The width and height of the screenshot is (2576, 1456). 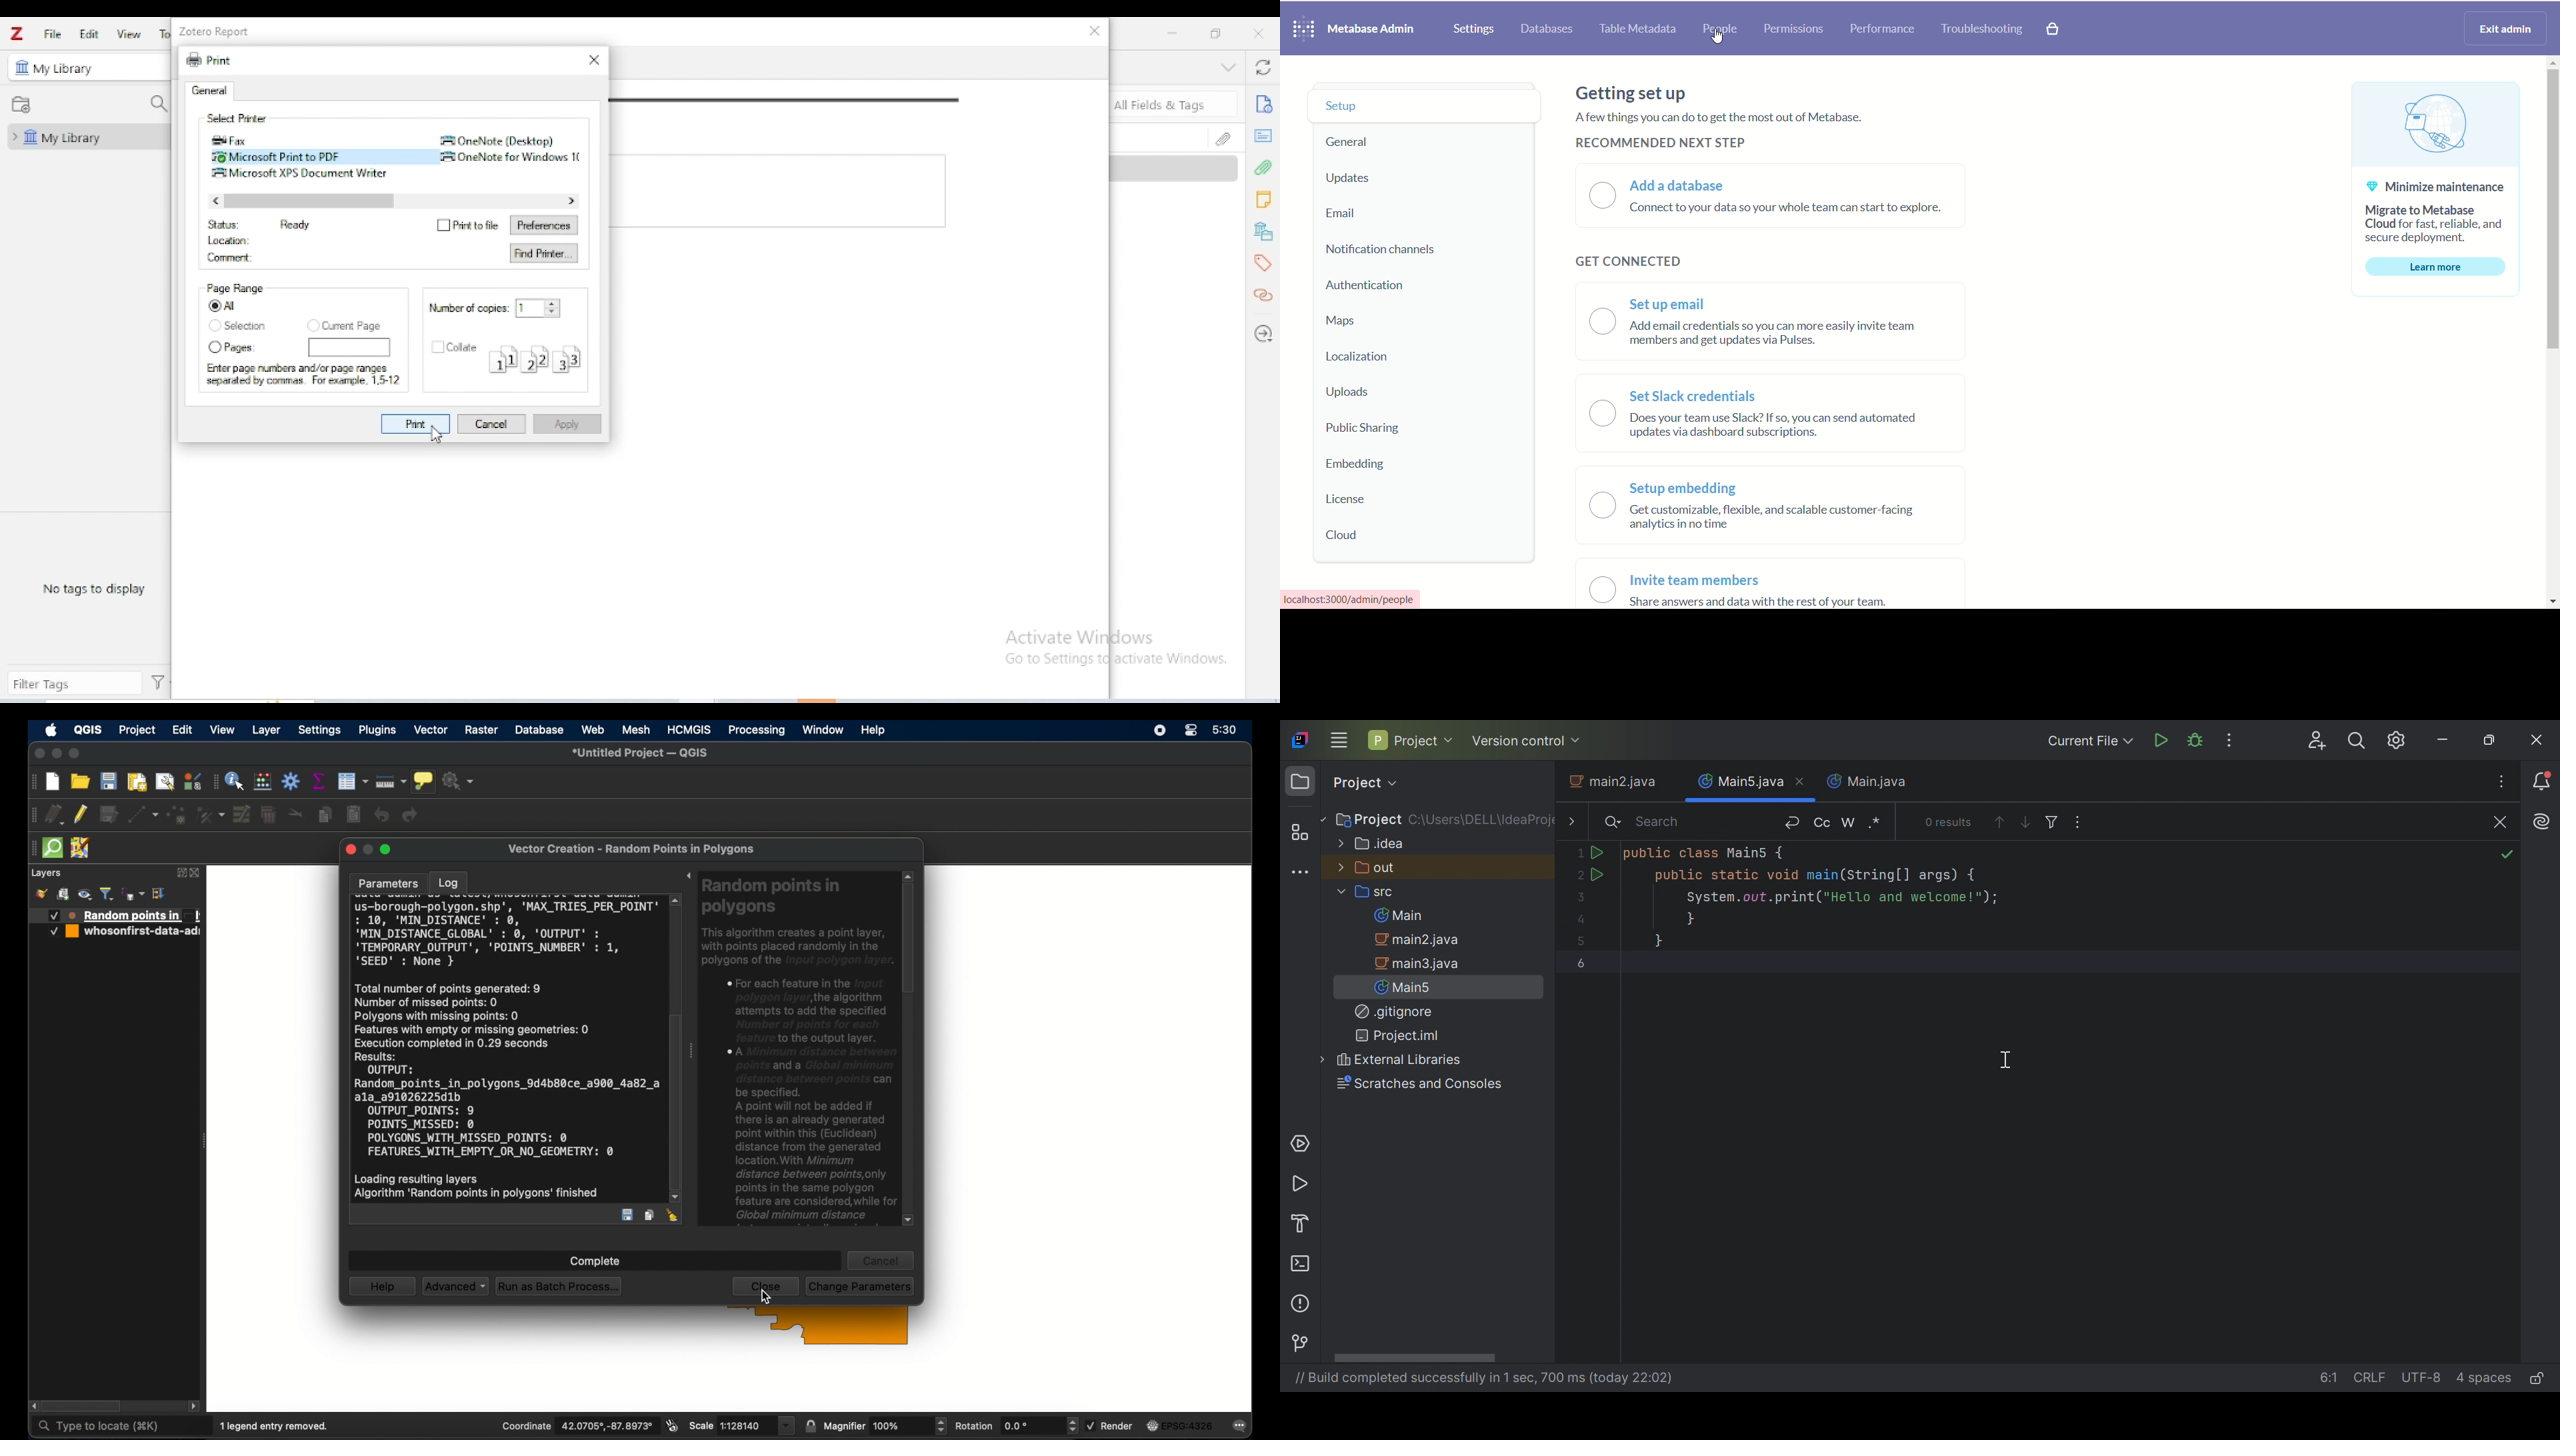 What do you see at coordinates (455, 1287) in the screenshot?
I see `advanced` at bounding box center [455, 1287].